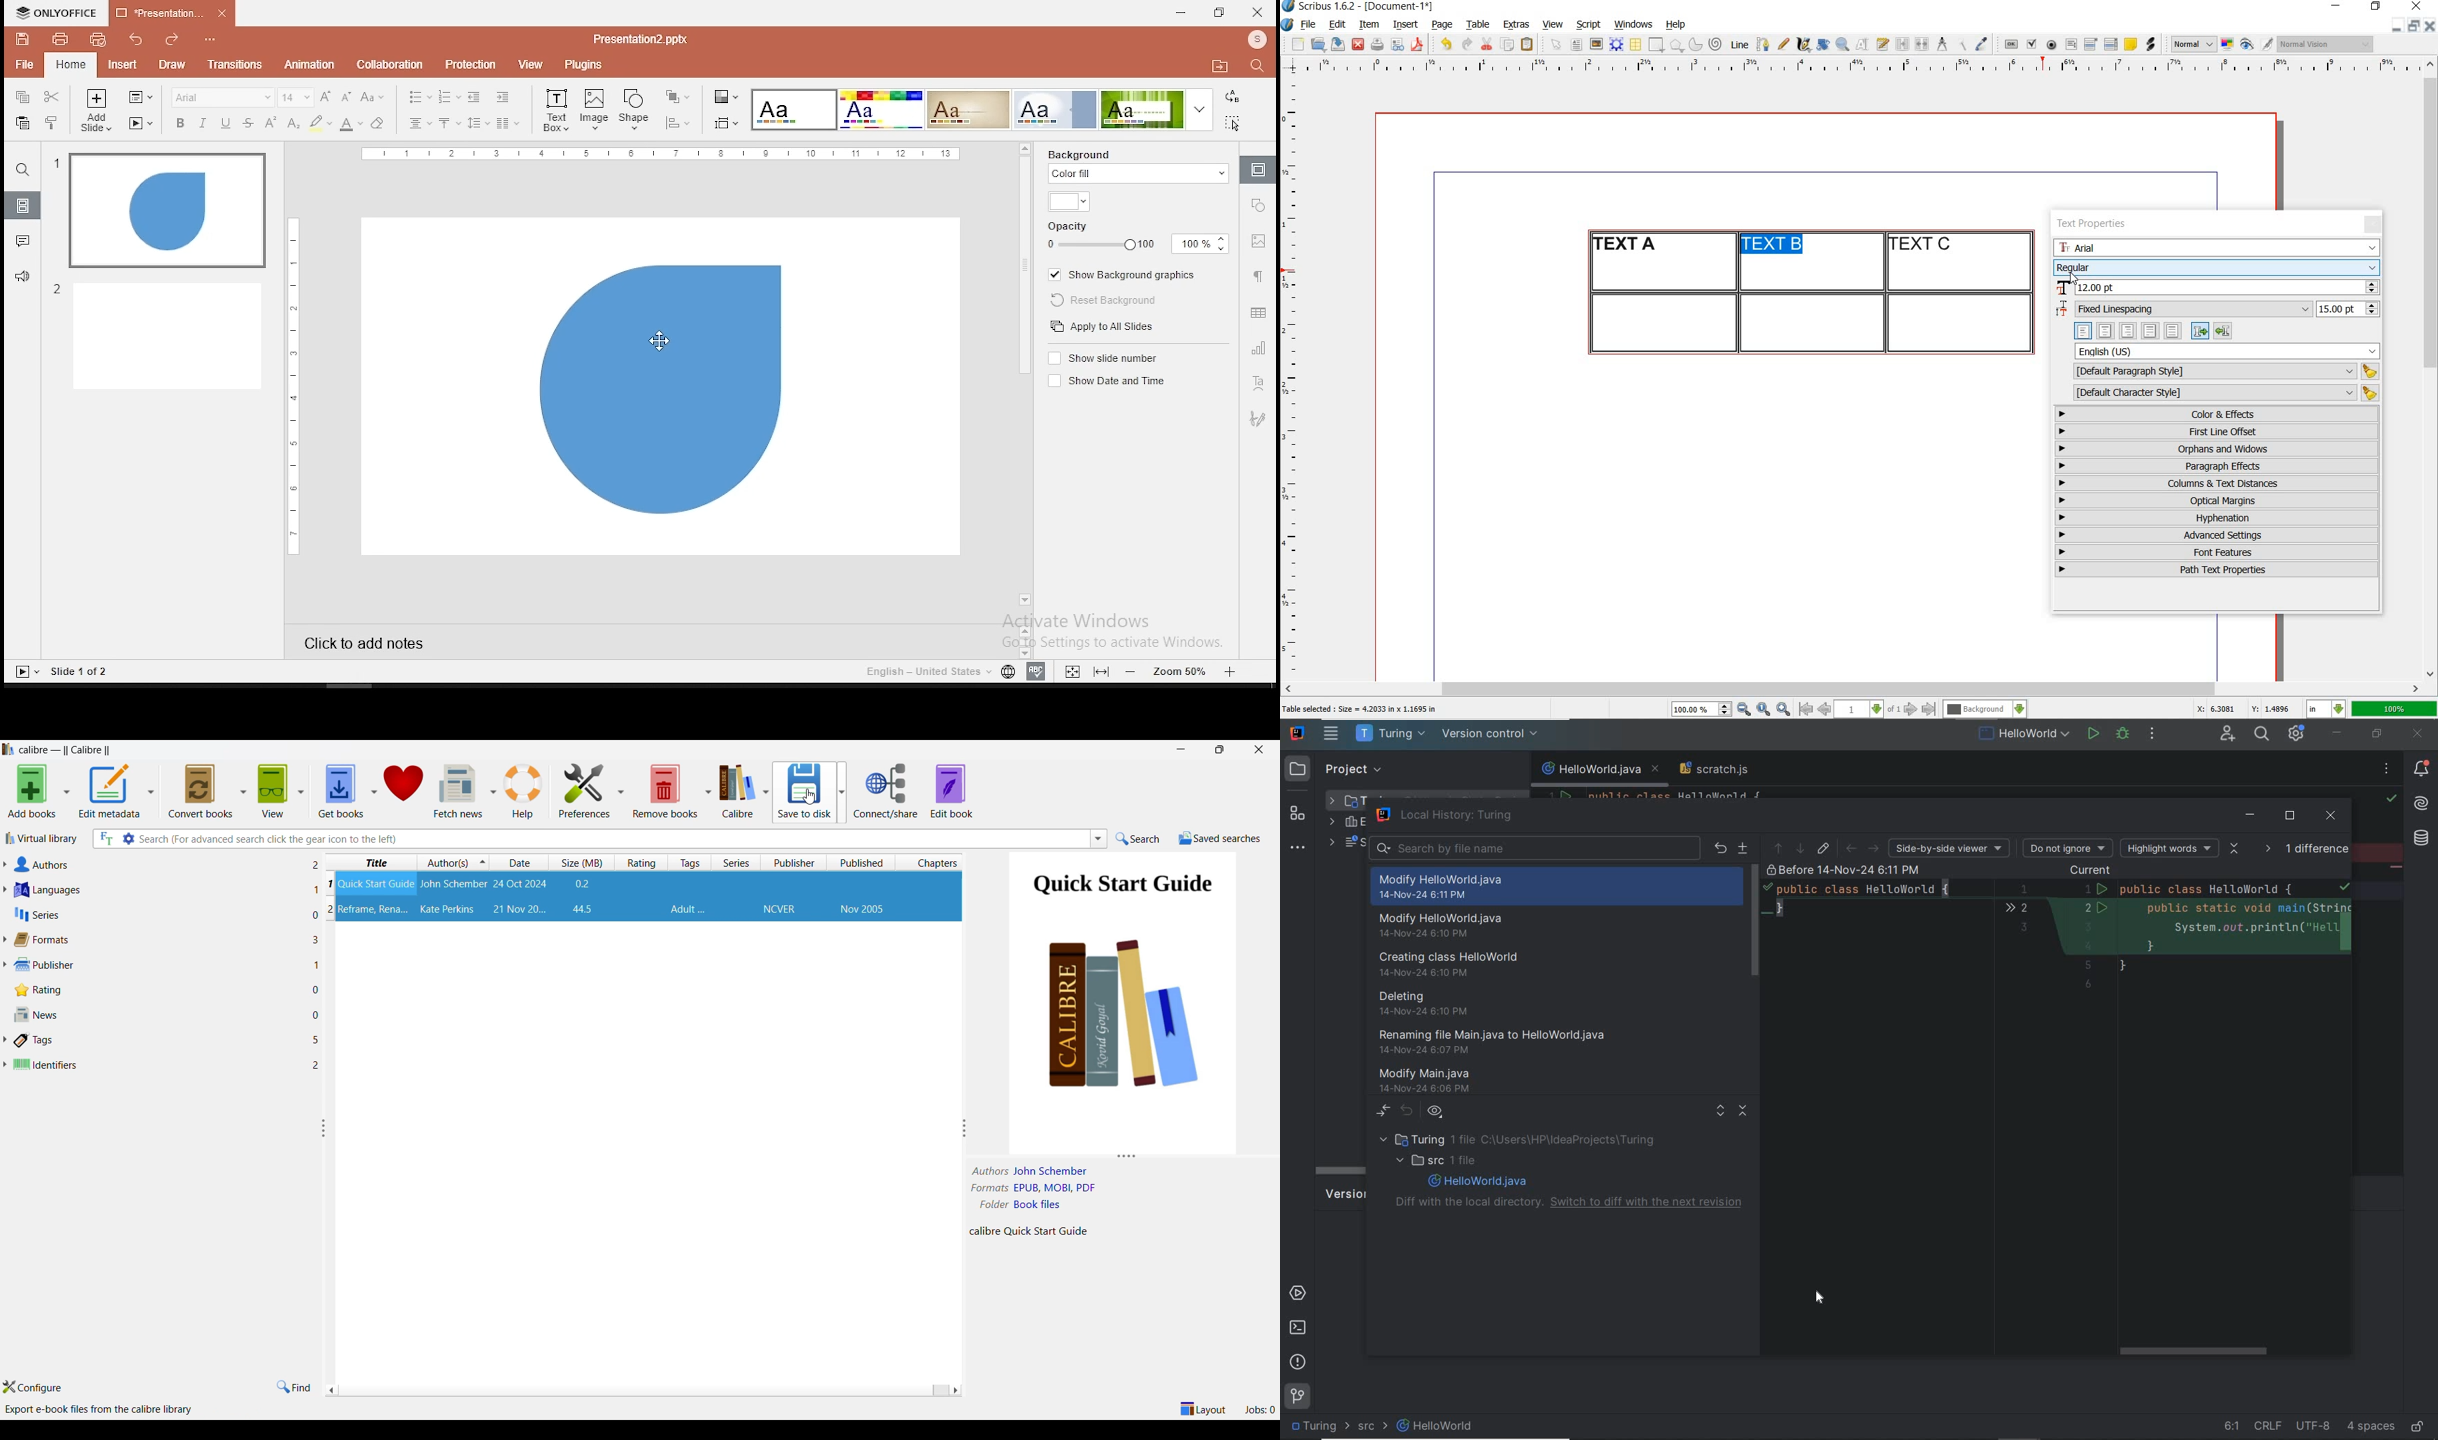 This screenshot has height=1456, width=2464. Describe the element at coordinates (1702, 709) in the screenshot. I see `select current zoom level` at that location.